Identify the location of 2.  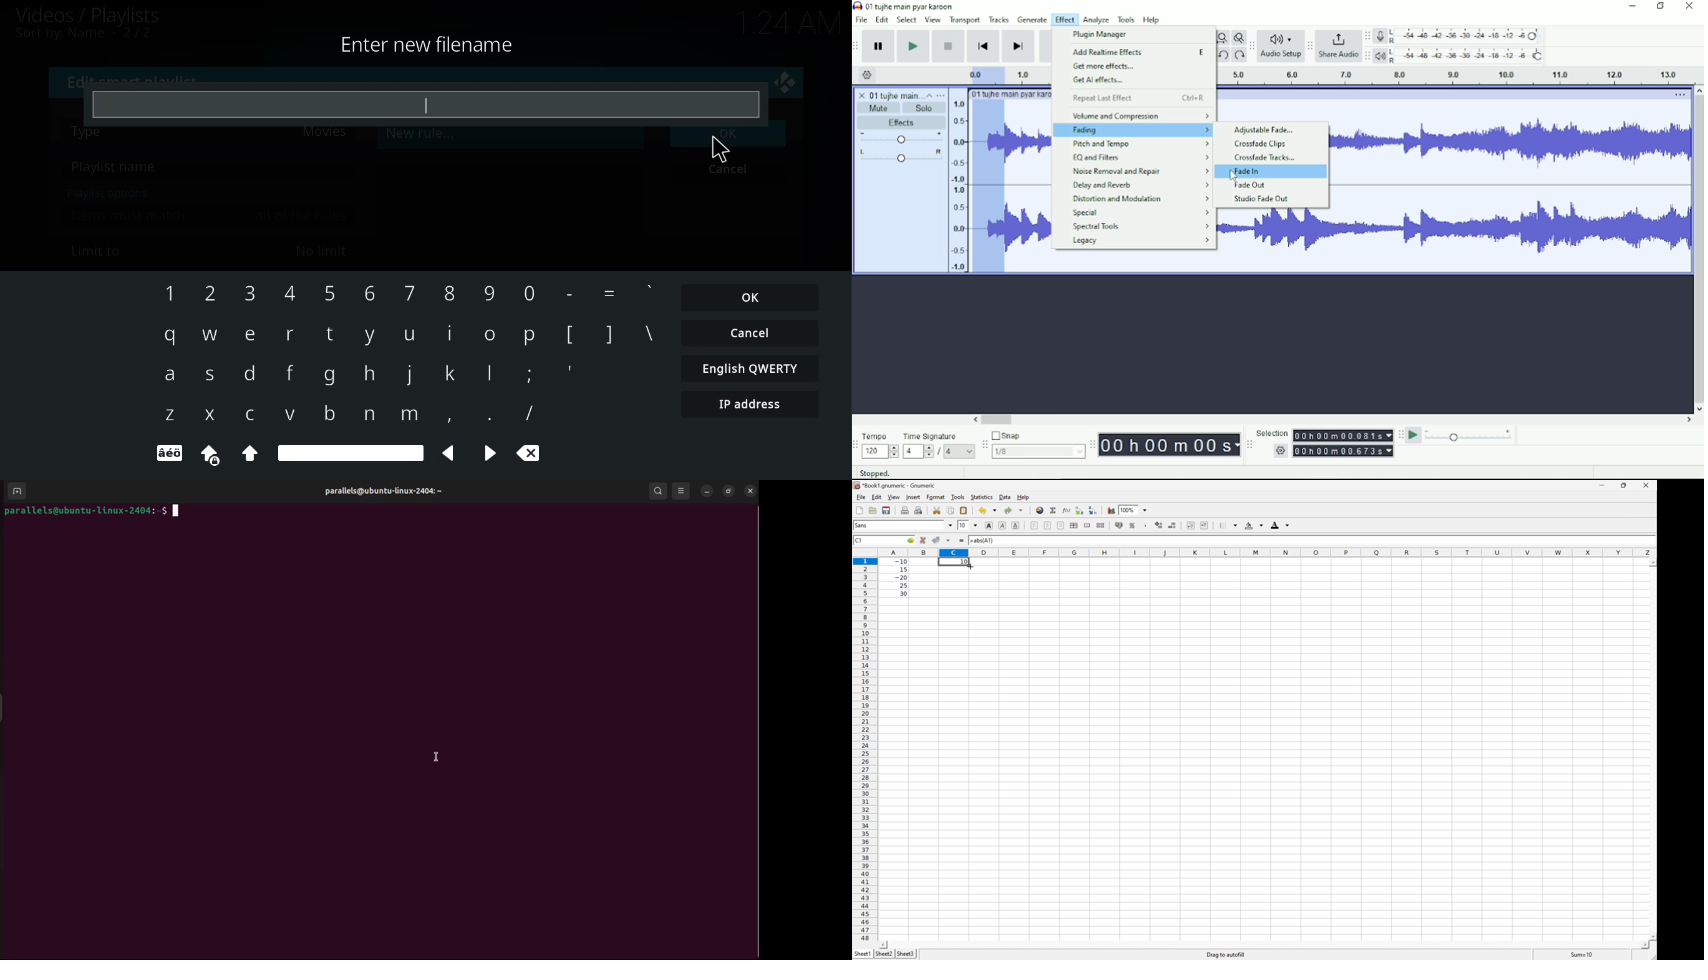
(210, 291).